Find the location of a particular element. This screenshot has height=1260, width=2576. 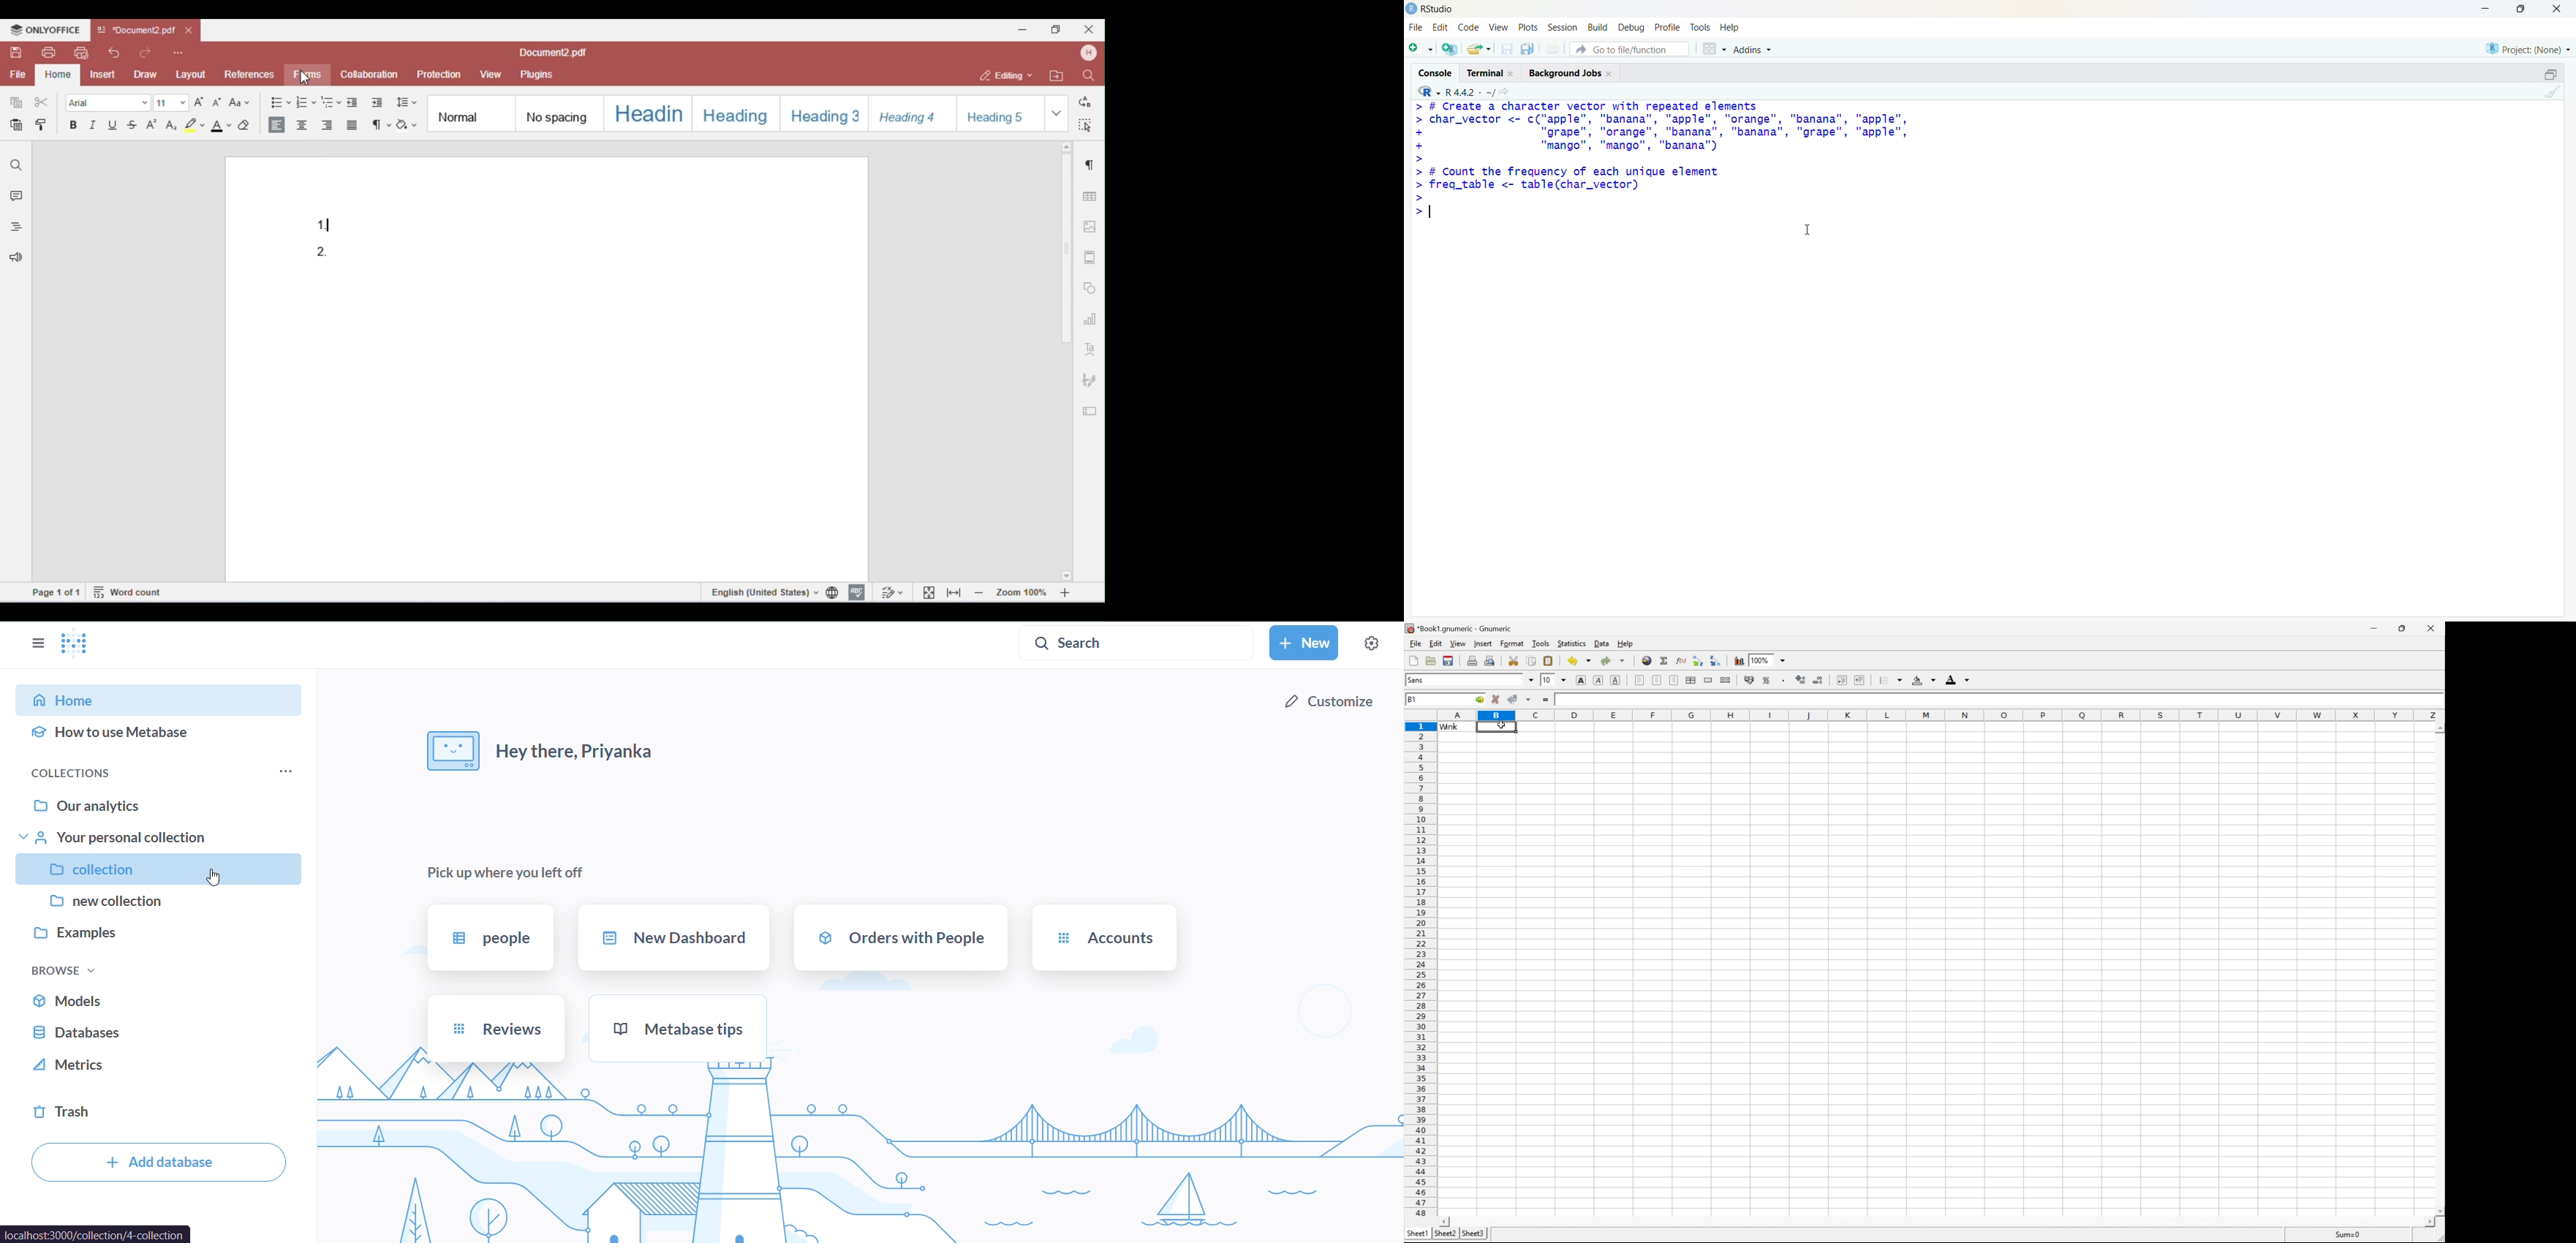

View is located at coordinates (1500, 27).